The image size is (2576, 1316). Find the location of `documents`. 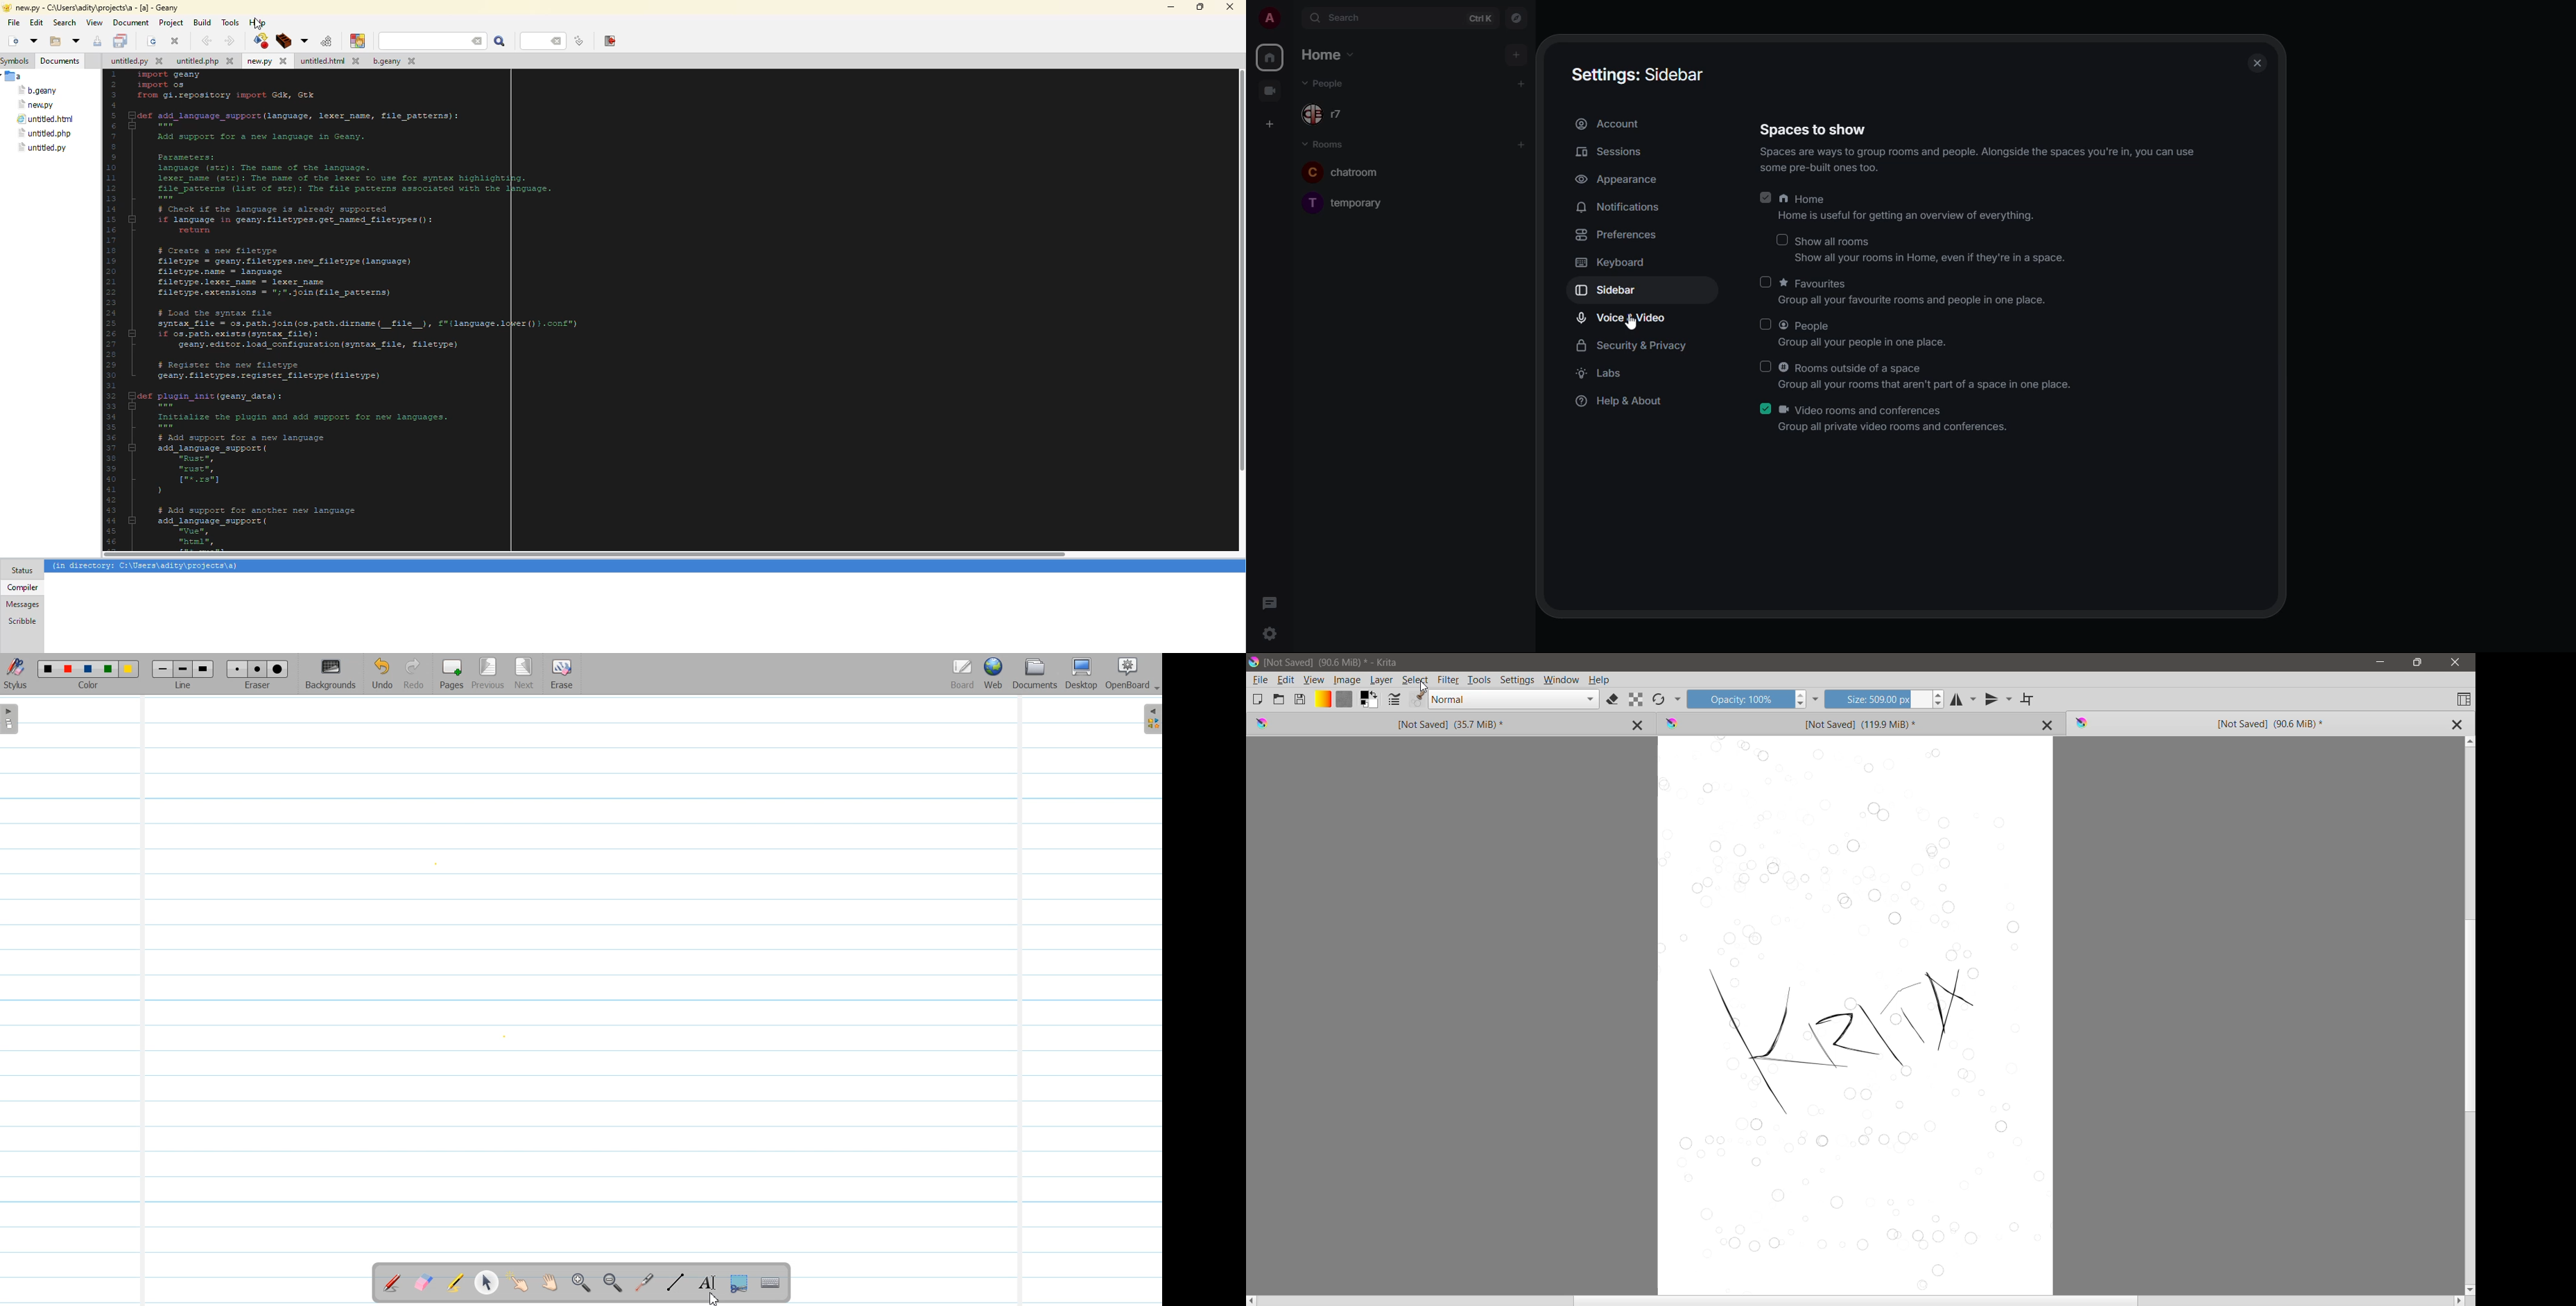

documents is located at coordinates (61, 61).